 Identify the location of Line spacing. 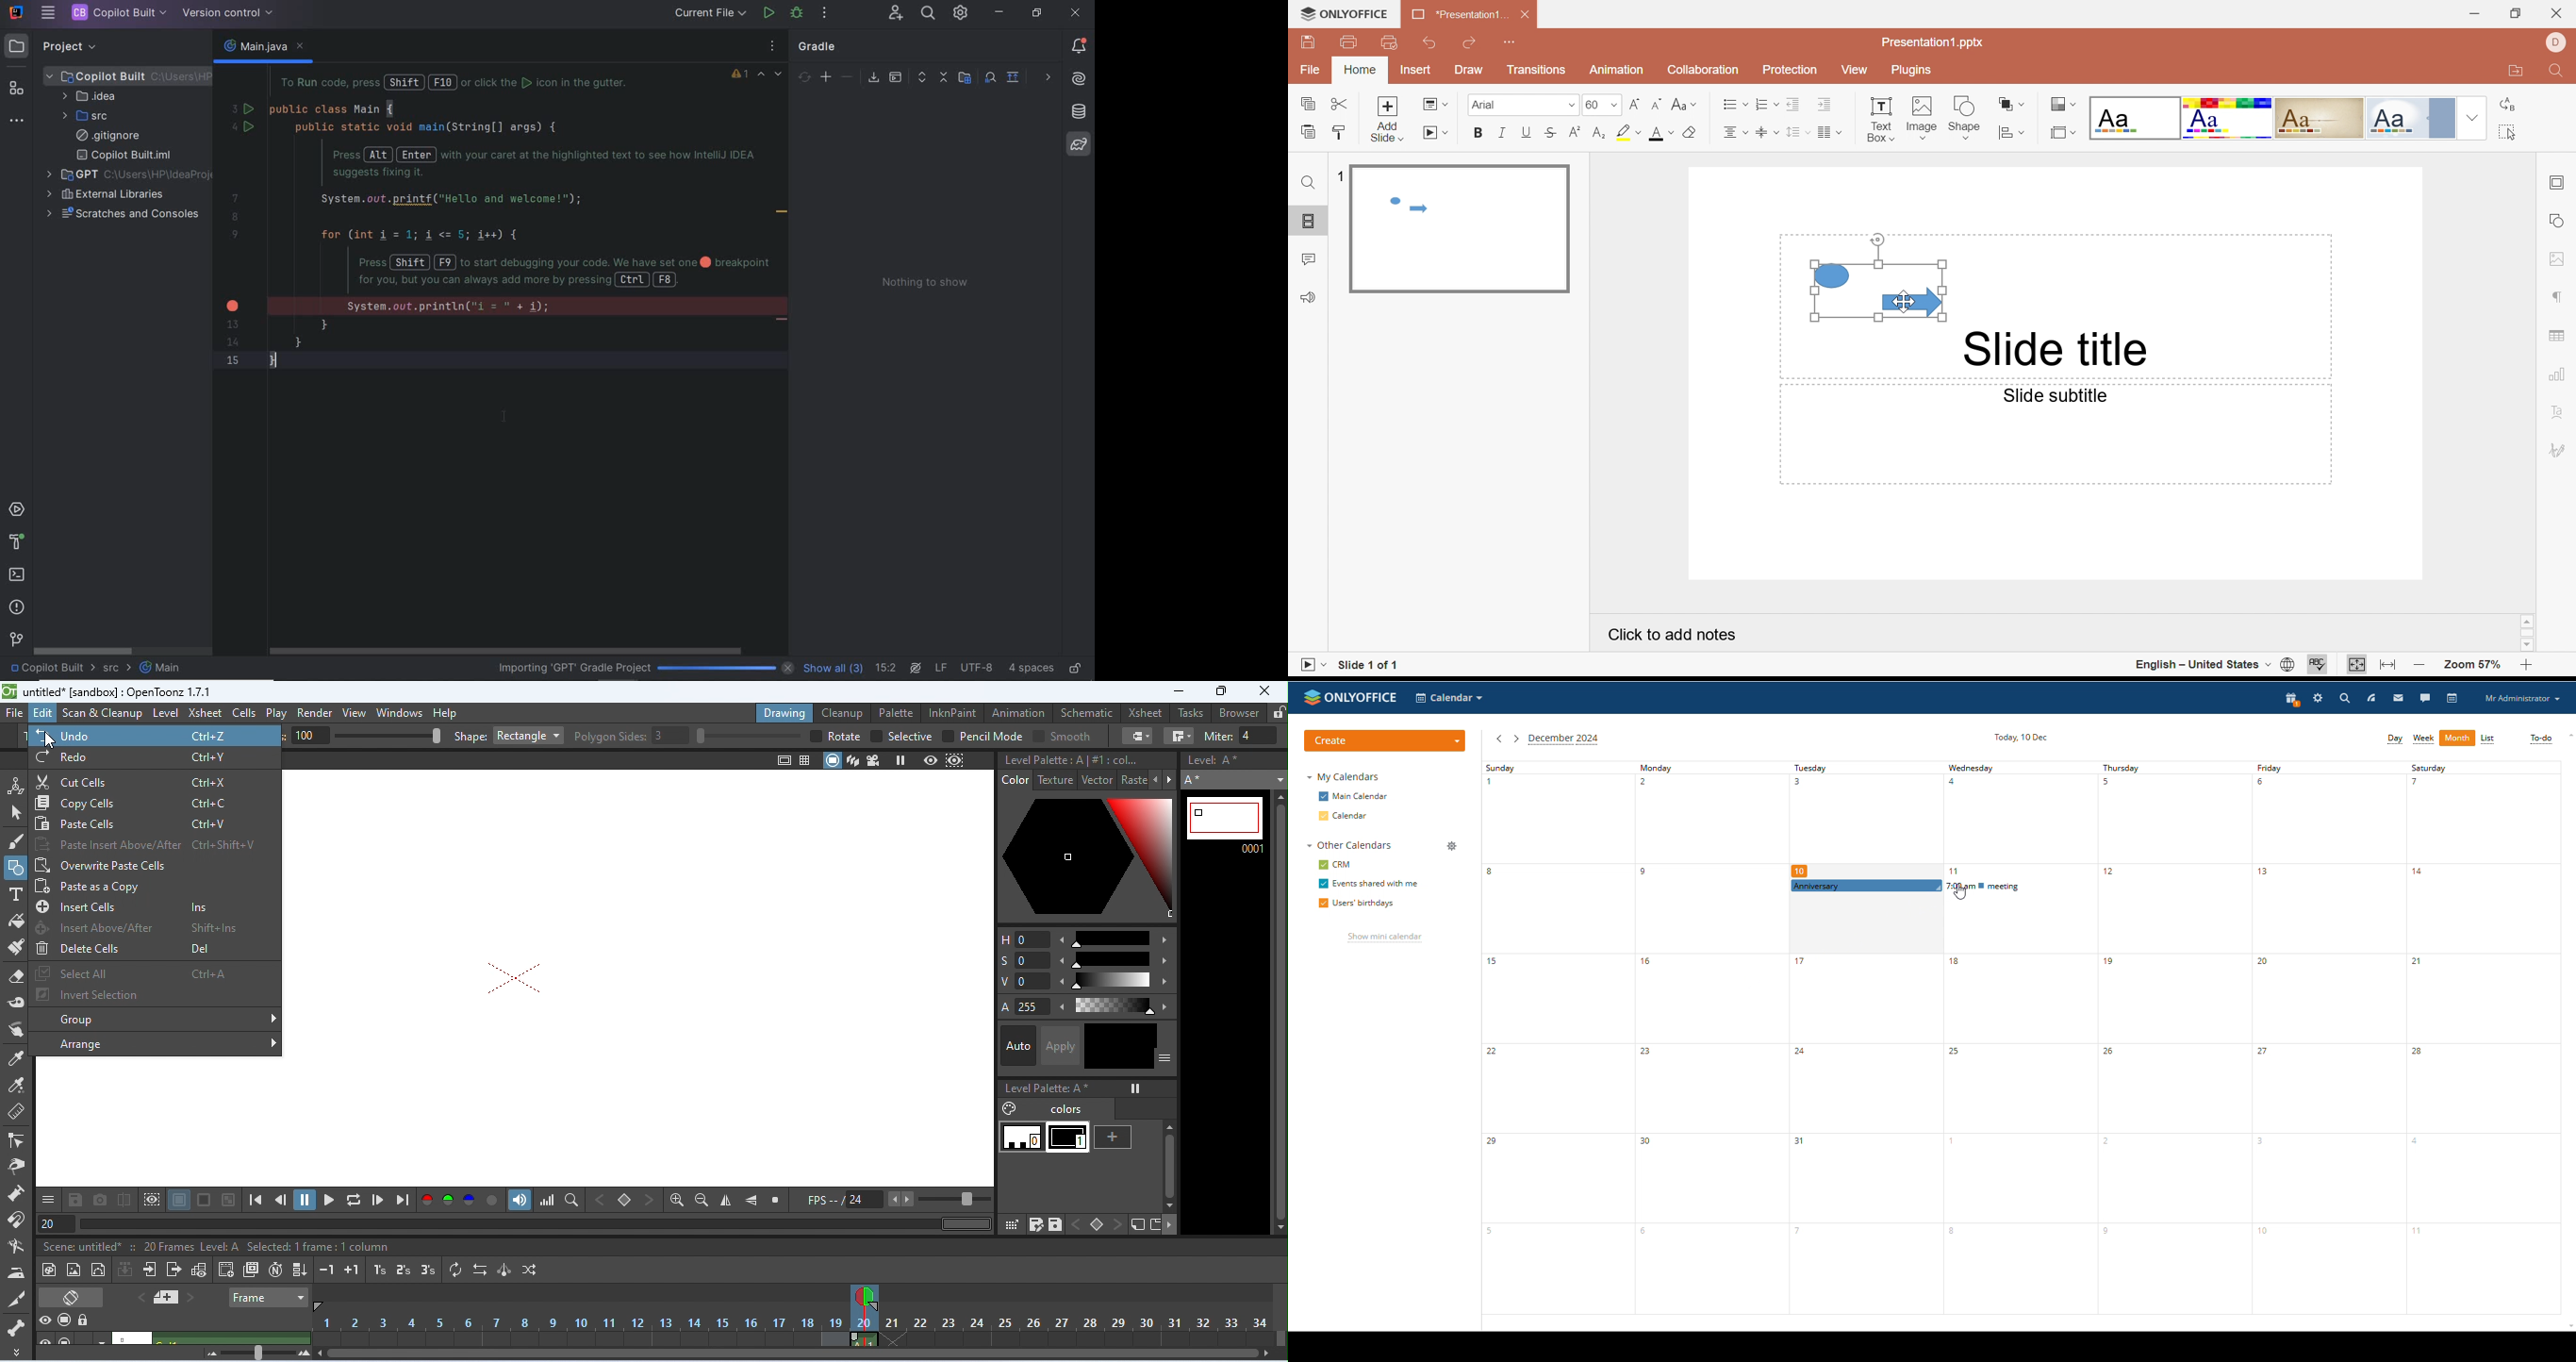
(1796, 132).